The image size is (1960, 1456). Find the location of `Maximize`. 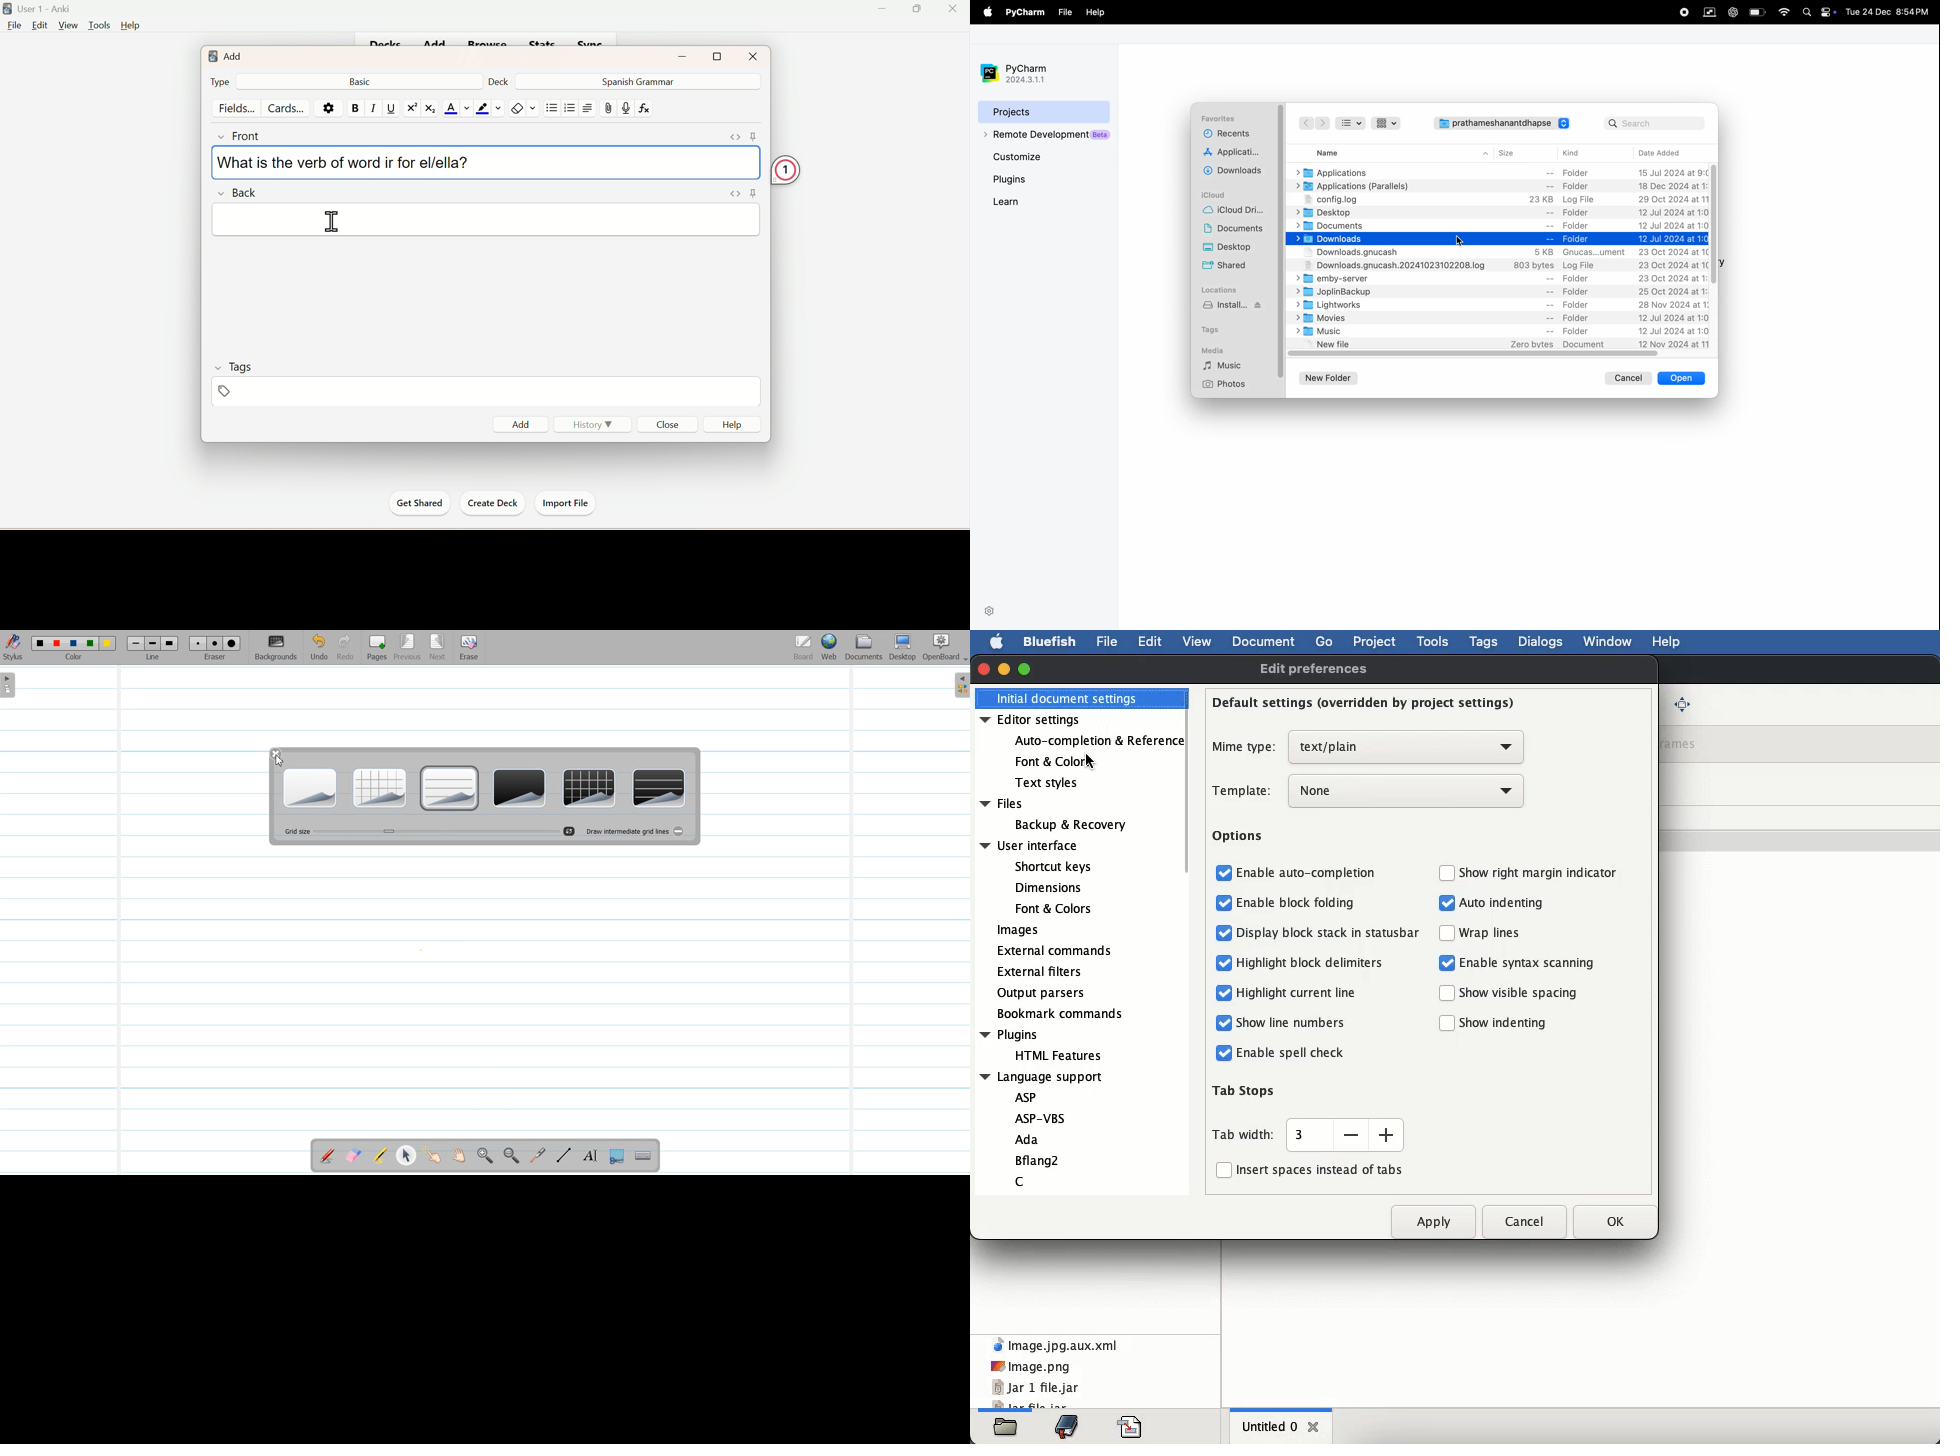

Maximize is located at coordinates (718, 56).